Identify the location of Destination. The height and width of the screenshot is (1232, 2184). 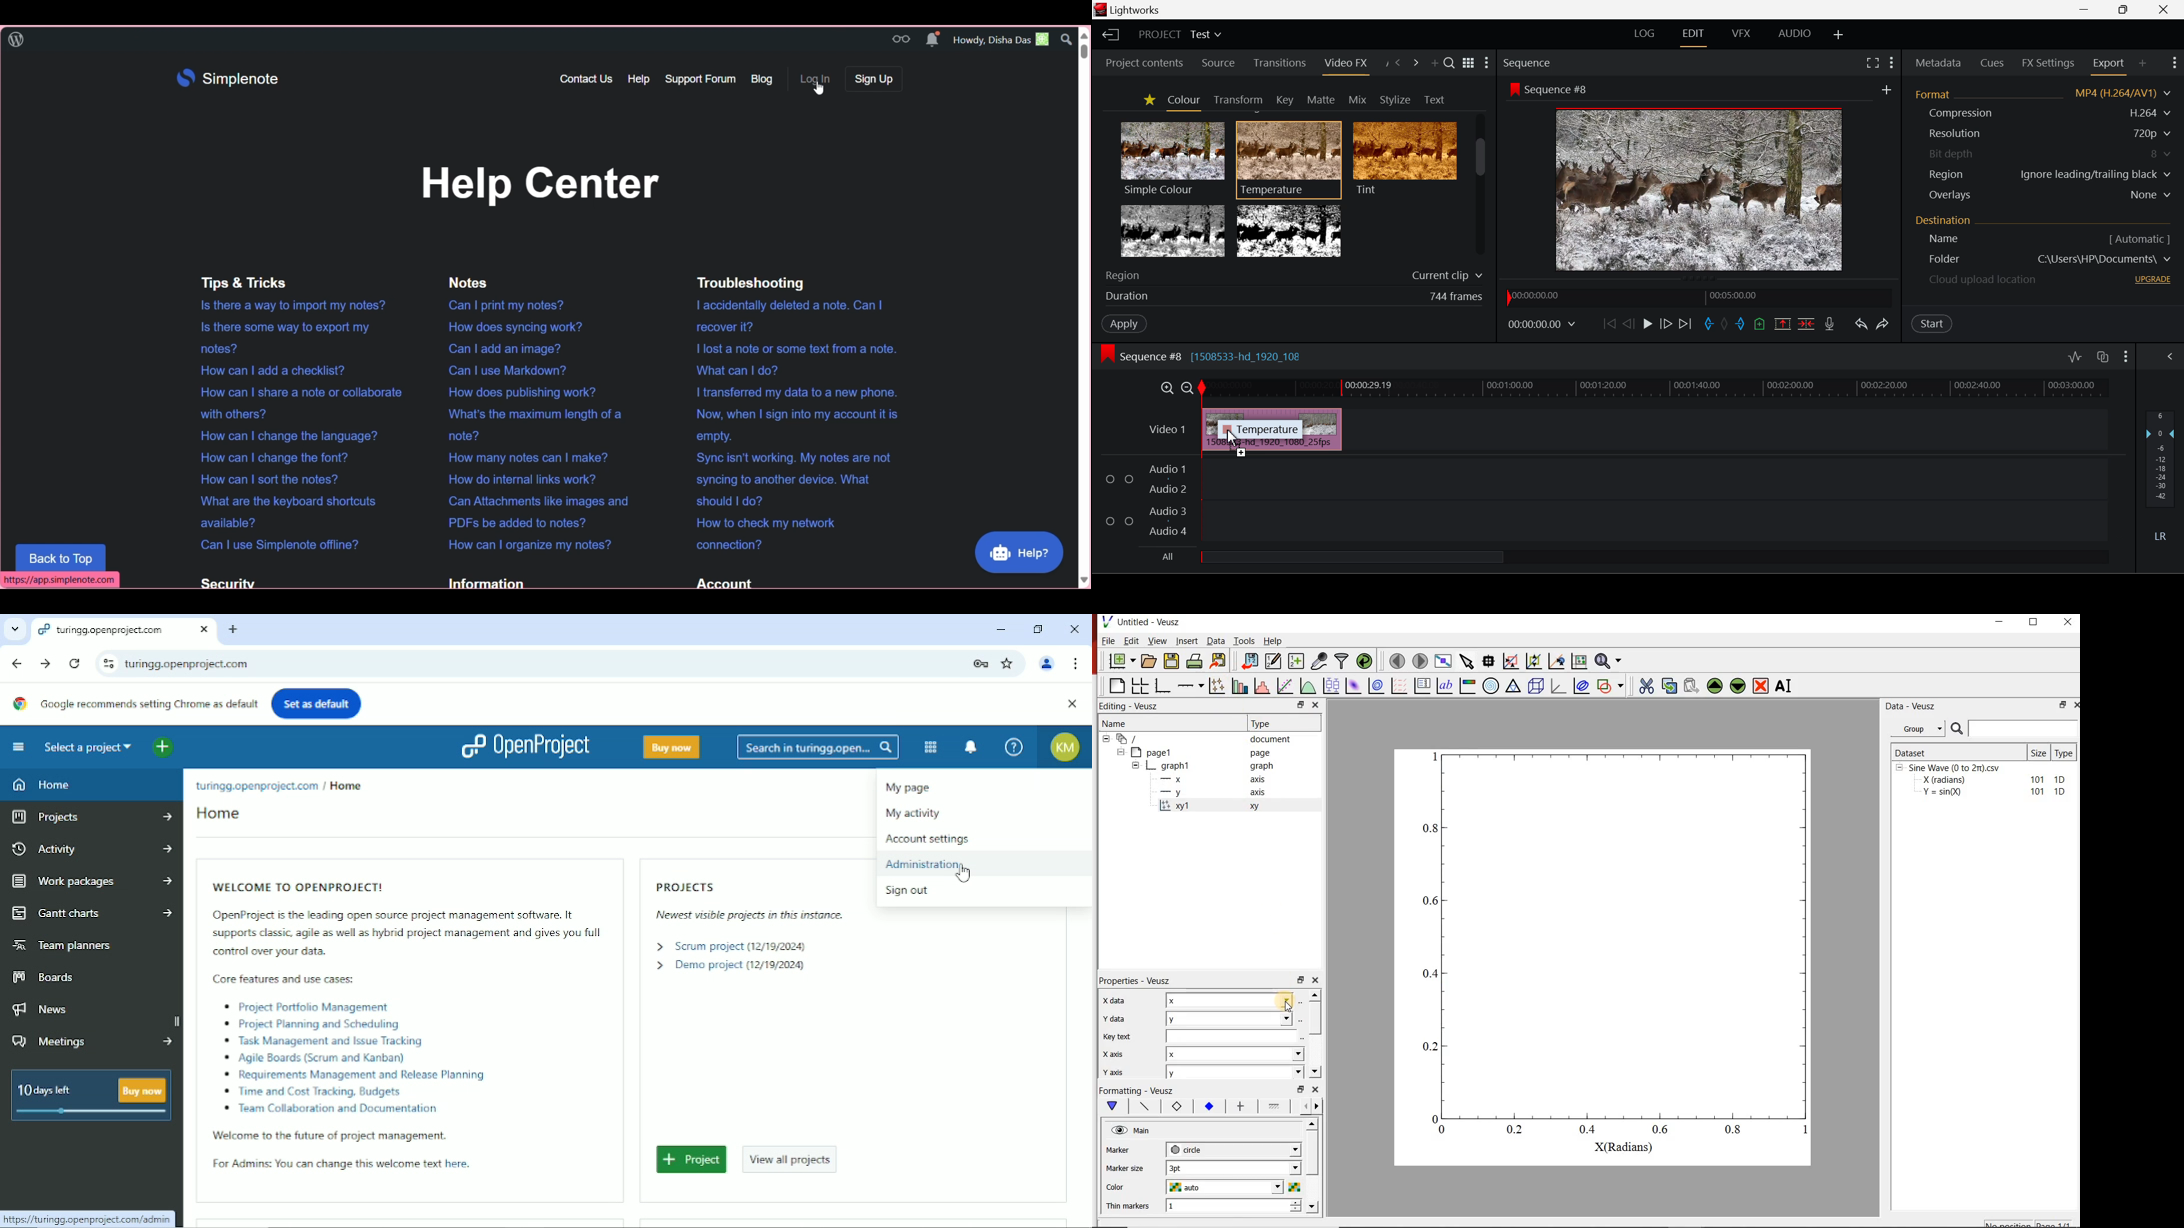
(1945, 220).